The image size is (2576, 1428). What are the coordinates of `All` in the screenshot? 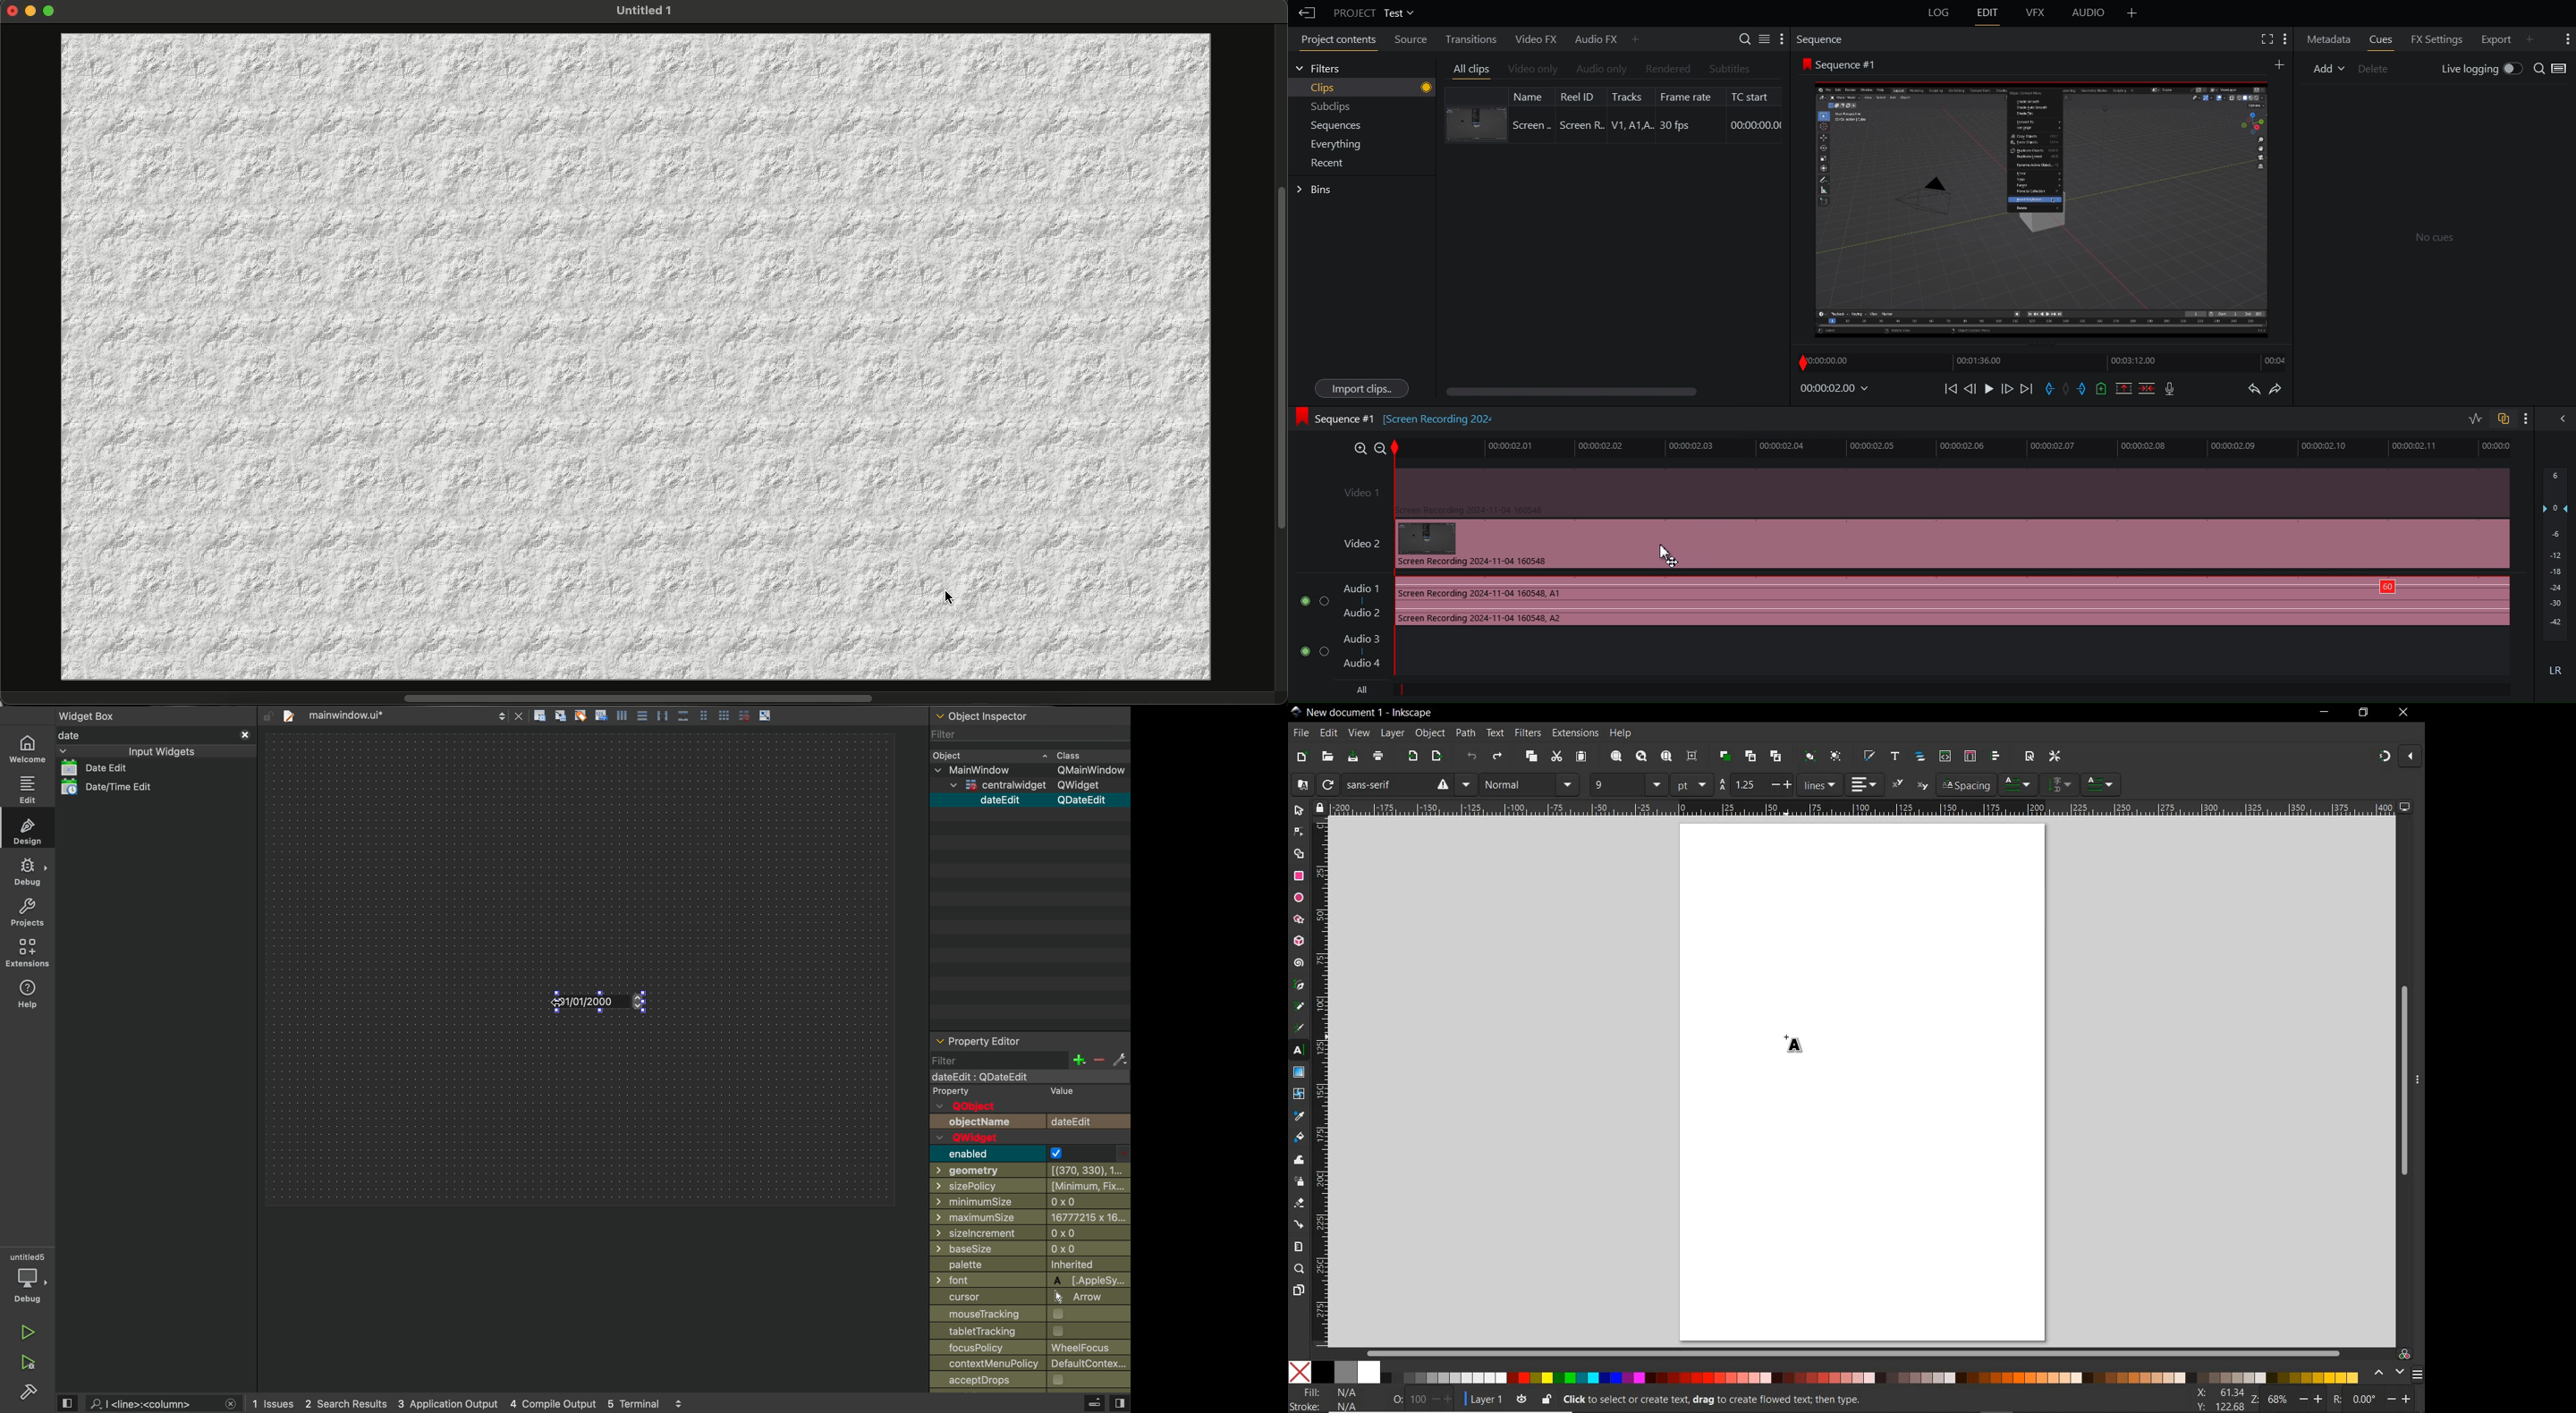 It's located at (1358, 690).